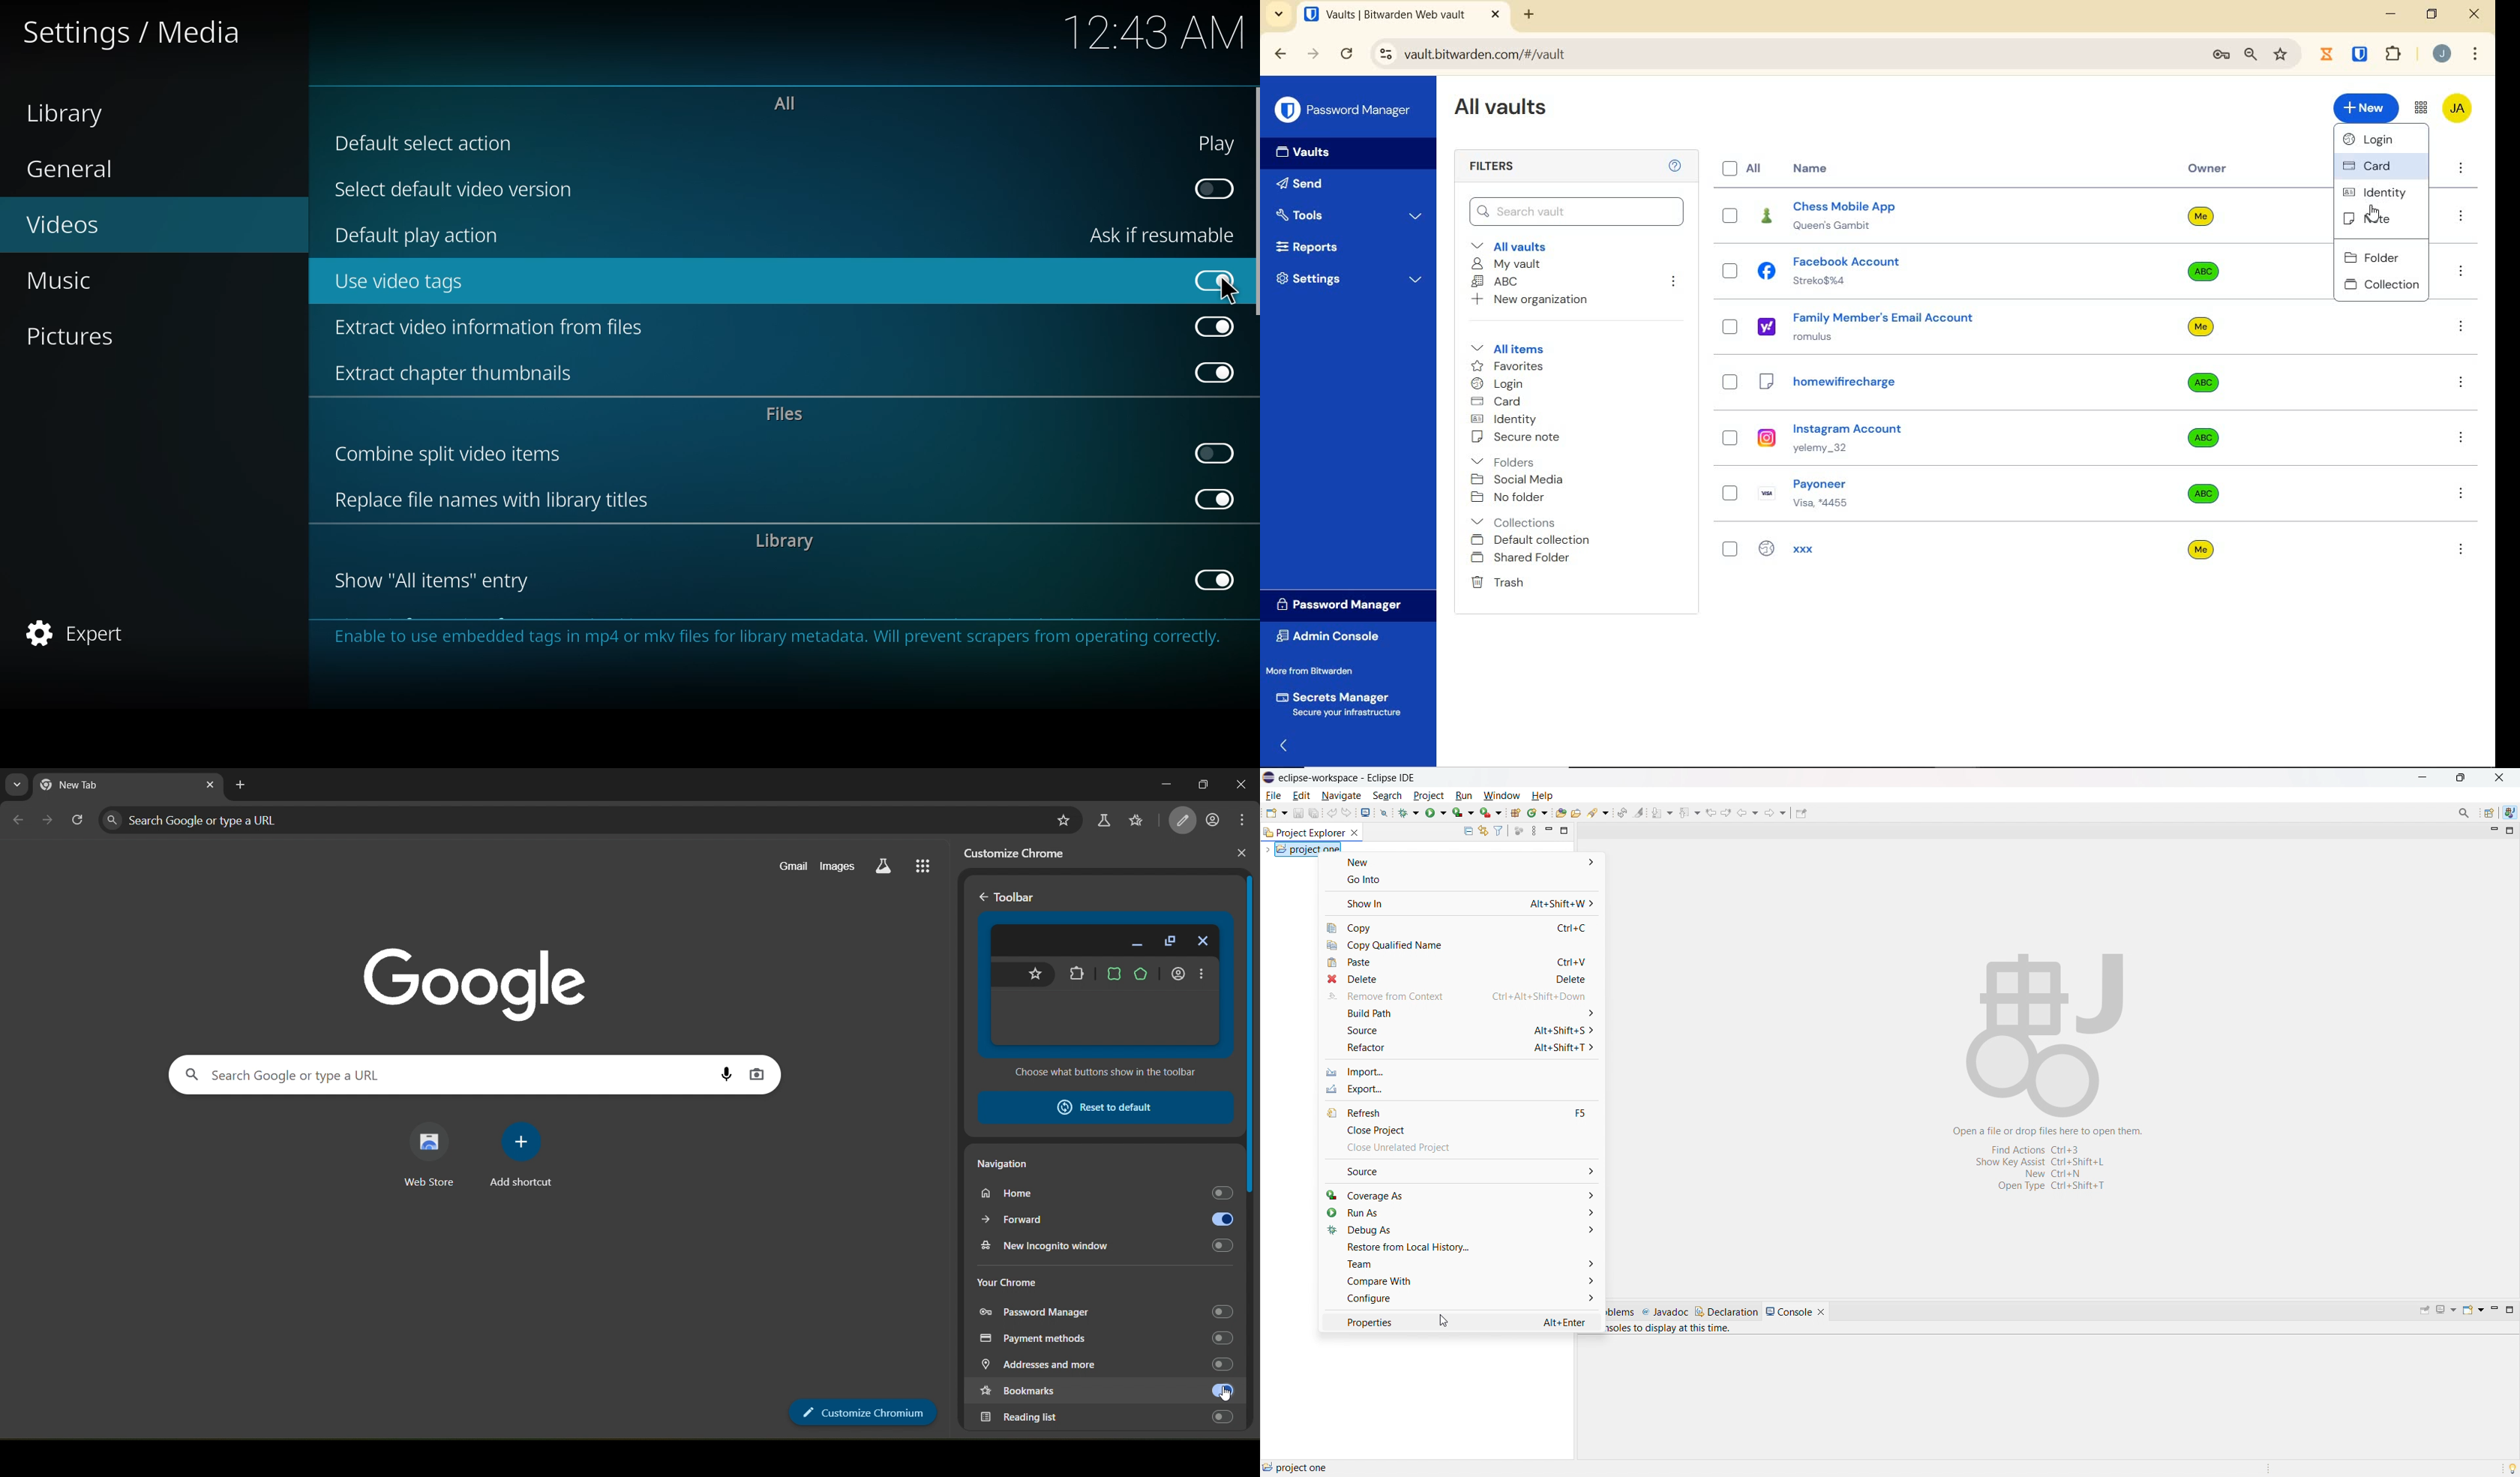 This screenshot has width=2520, height=1484. What do you see at coordinates (469, 974) in the screenshot?
I see `Google` at bounding box center [469, 974].